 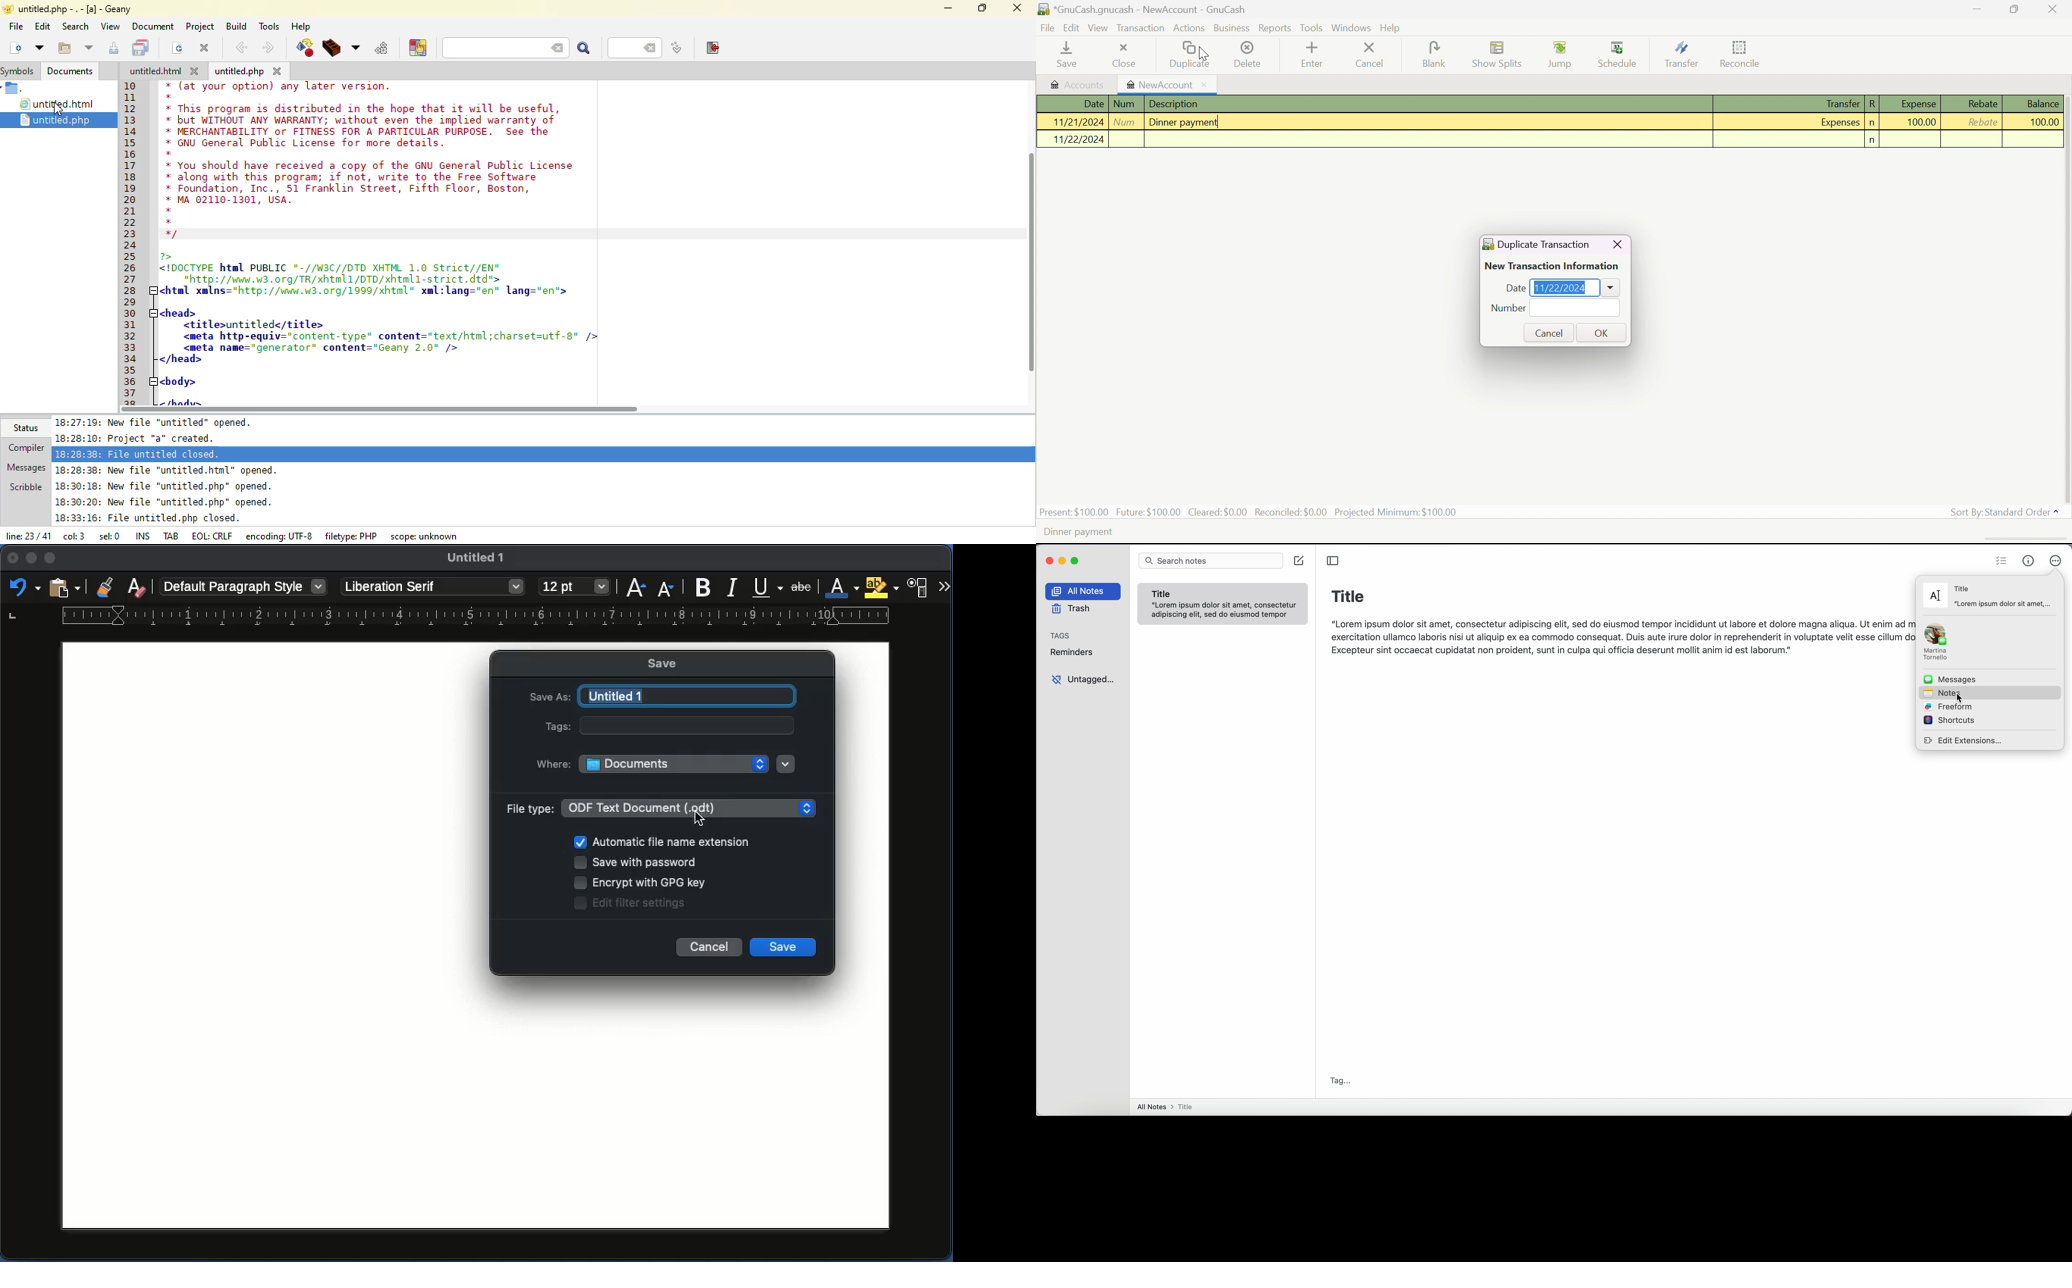 What do you see at coordinates (136, 585) in the screenshot?
I see `Clear formatting` at bounding box center [136, 585].